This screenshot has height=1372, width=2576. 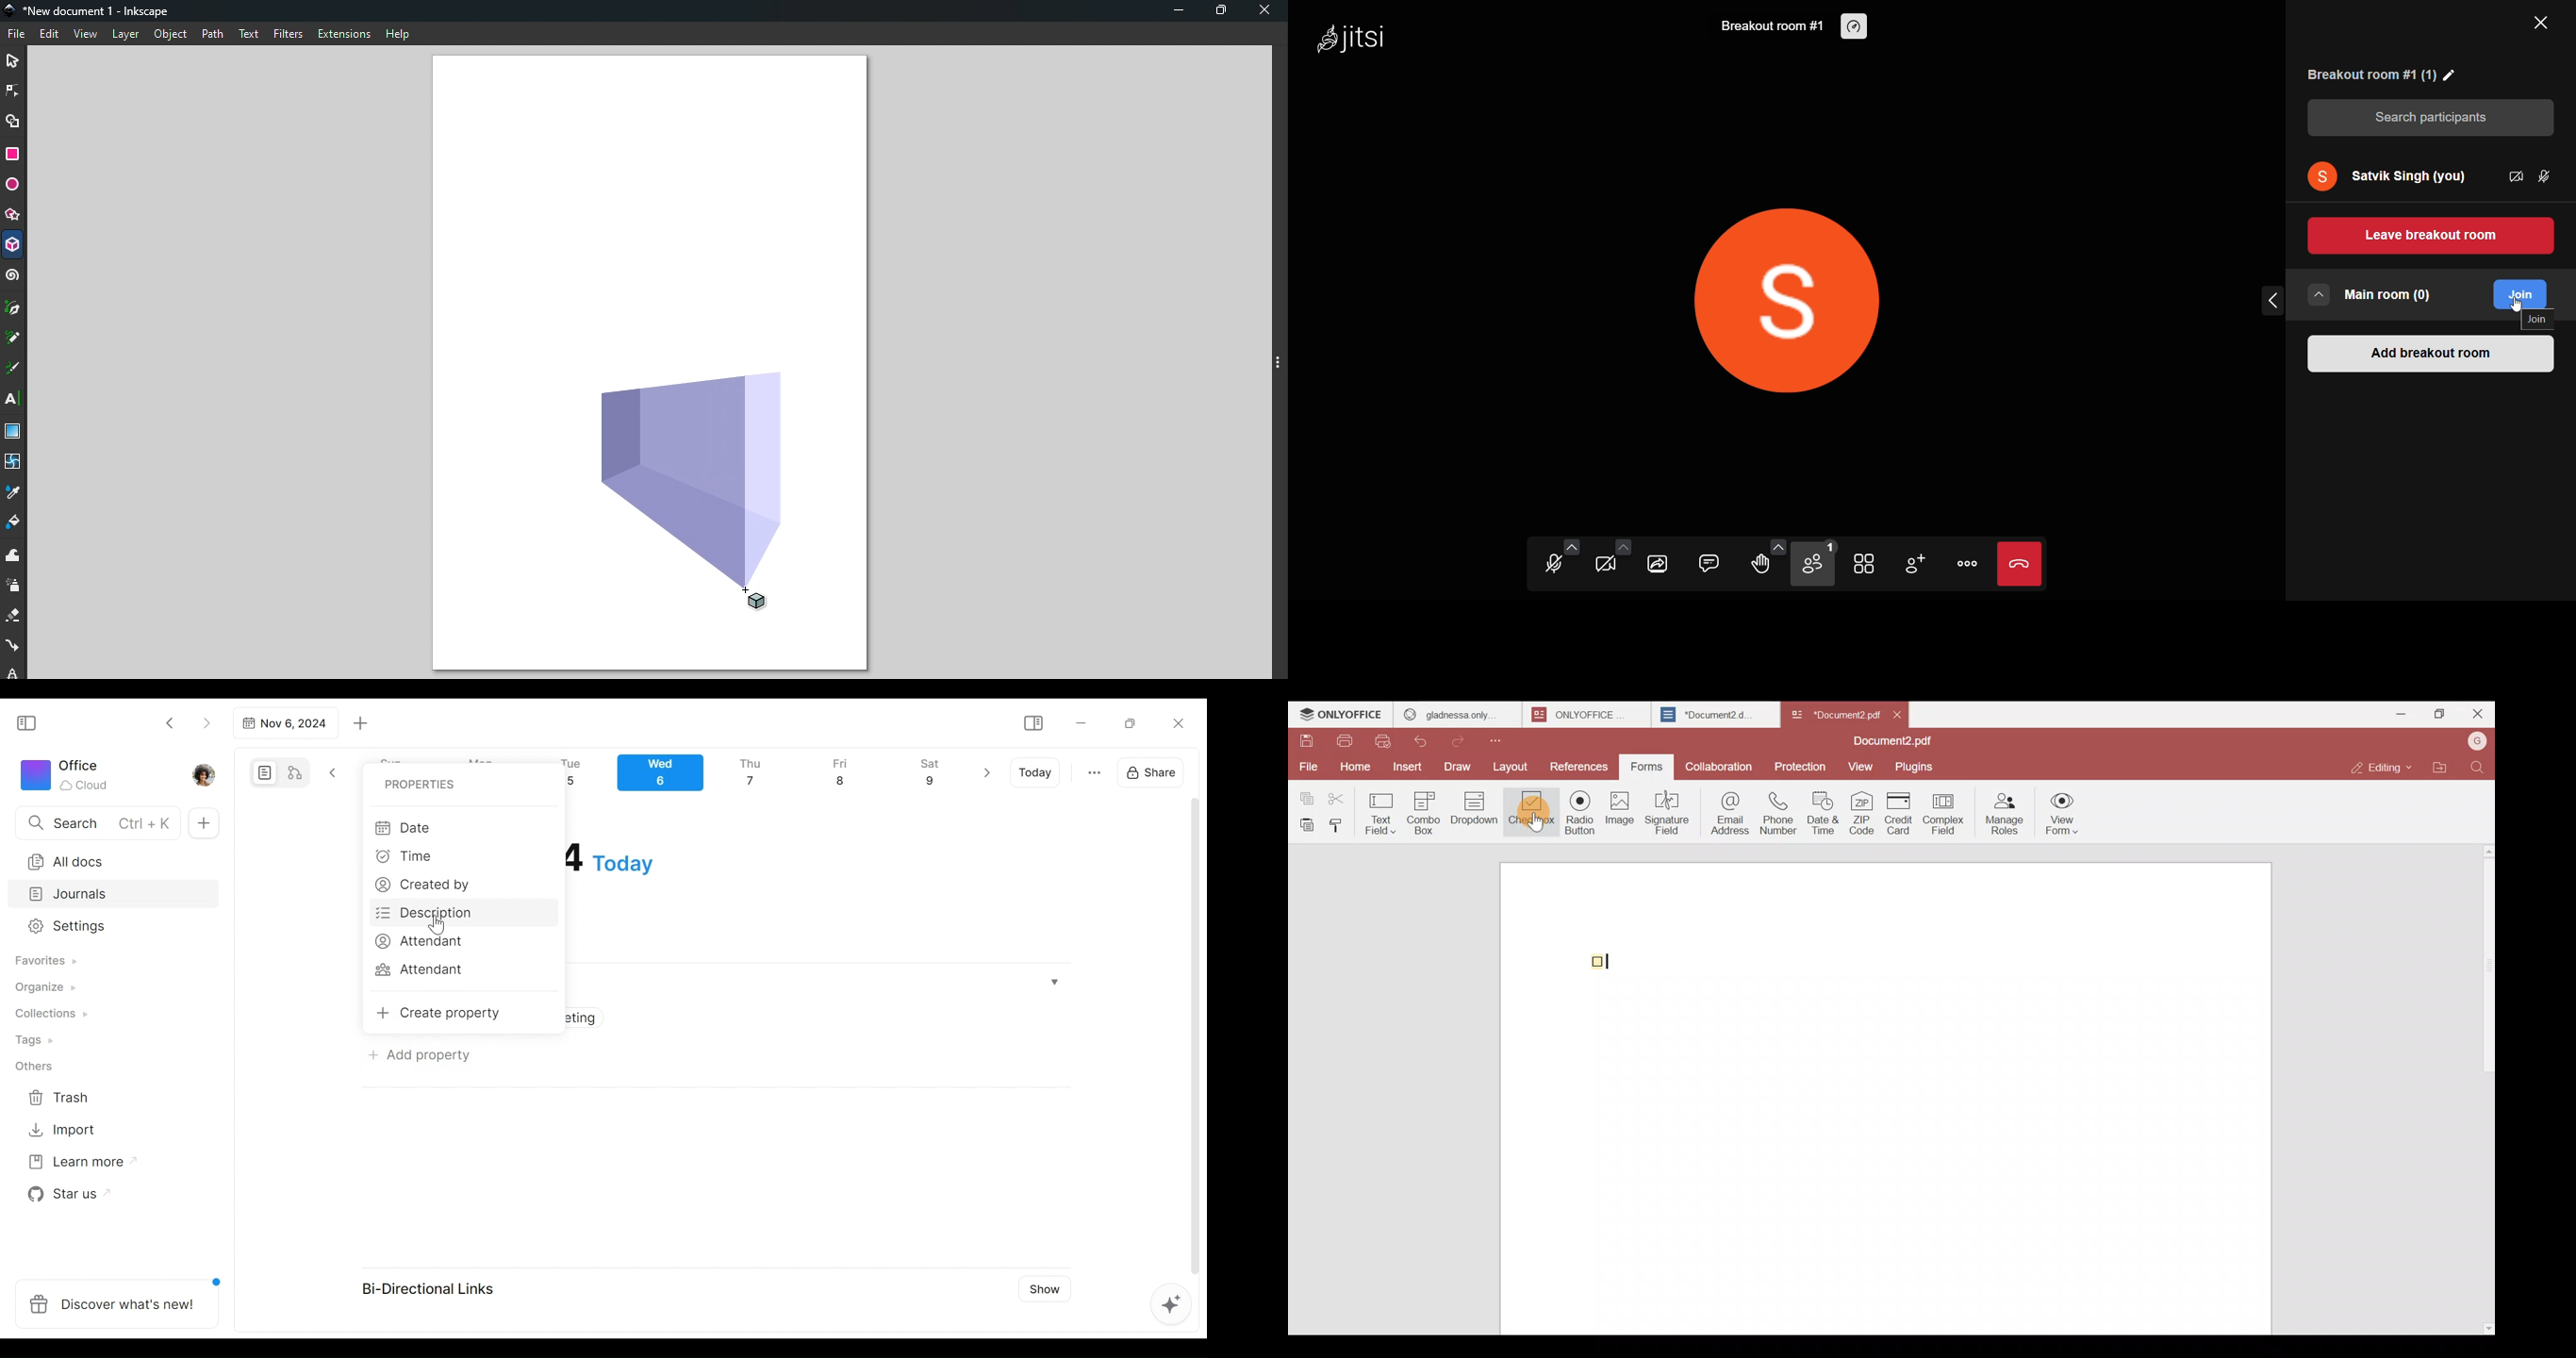 What do you see at coordinates (45, 961) in the screenshot?
I see `Favorites` at bounding box center [45, 961].